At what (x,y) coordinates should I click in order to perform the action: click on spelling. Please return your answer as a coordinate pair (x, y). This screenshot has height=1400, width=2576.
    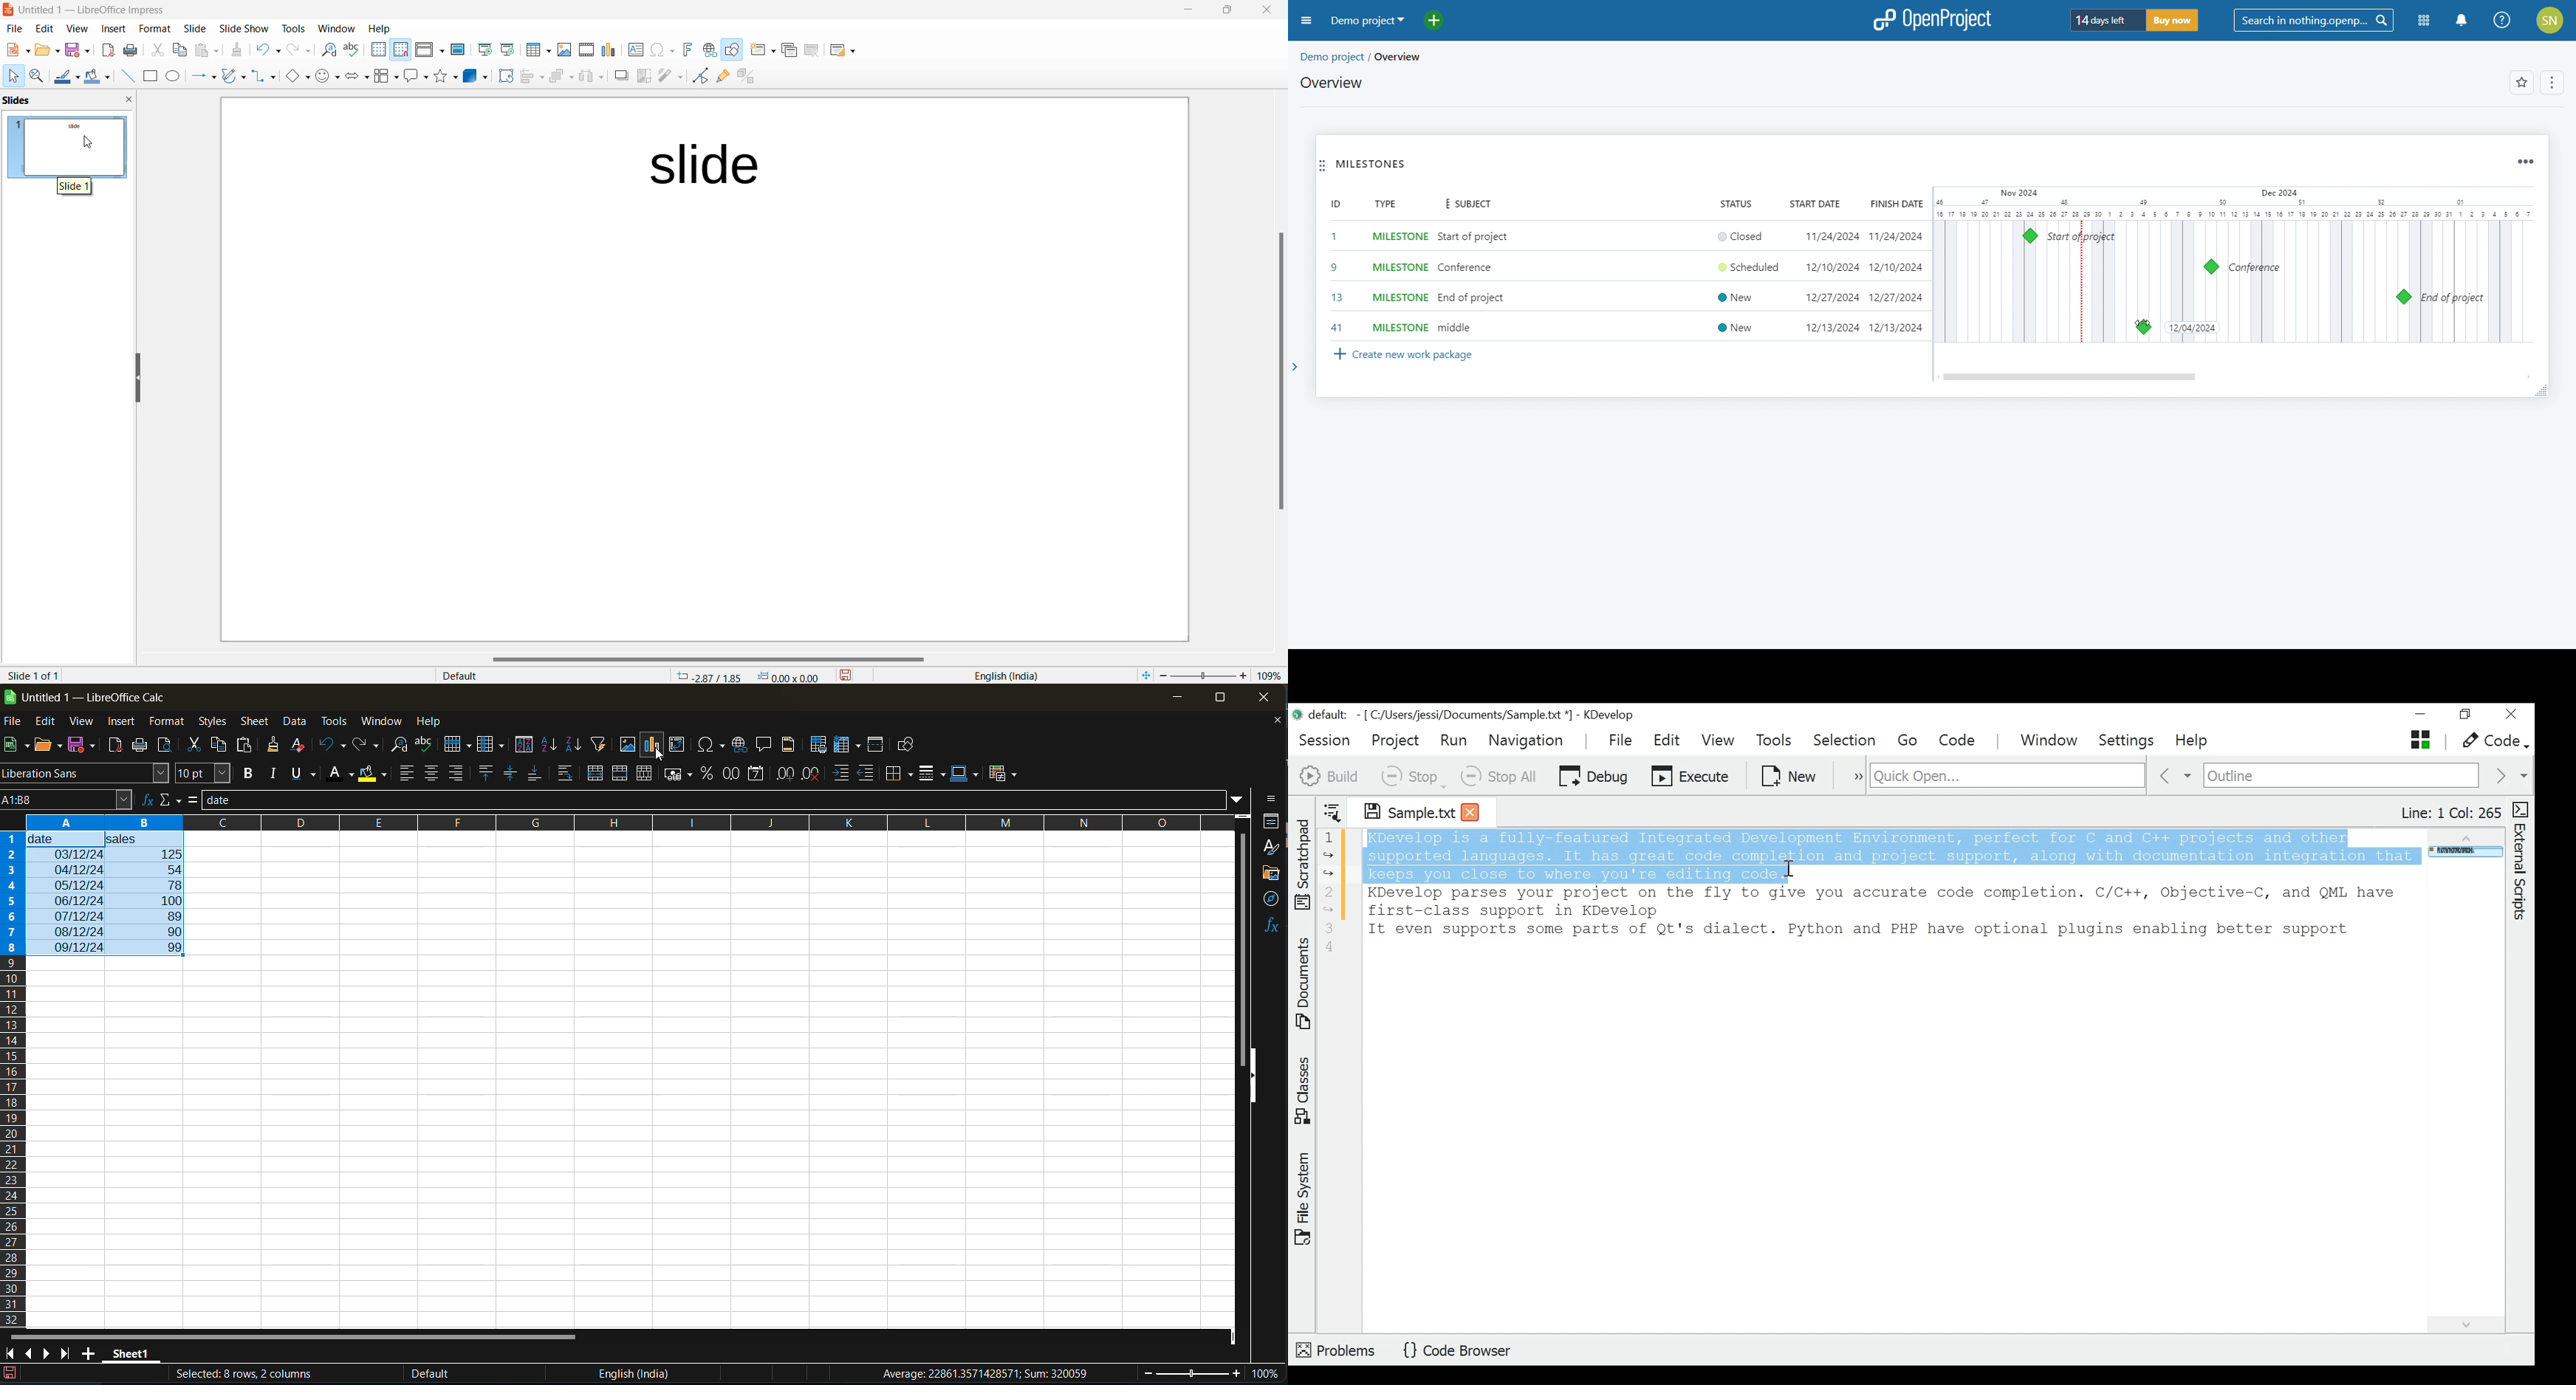
    Looking at the image, I should click on (428, 745).